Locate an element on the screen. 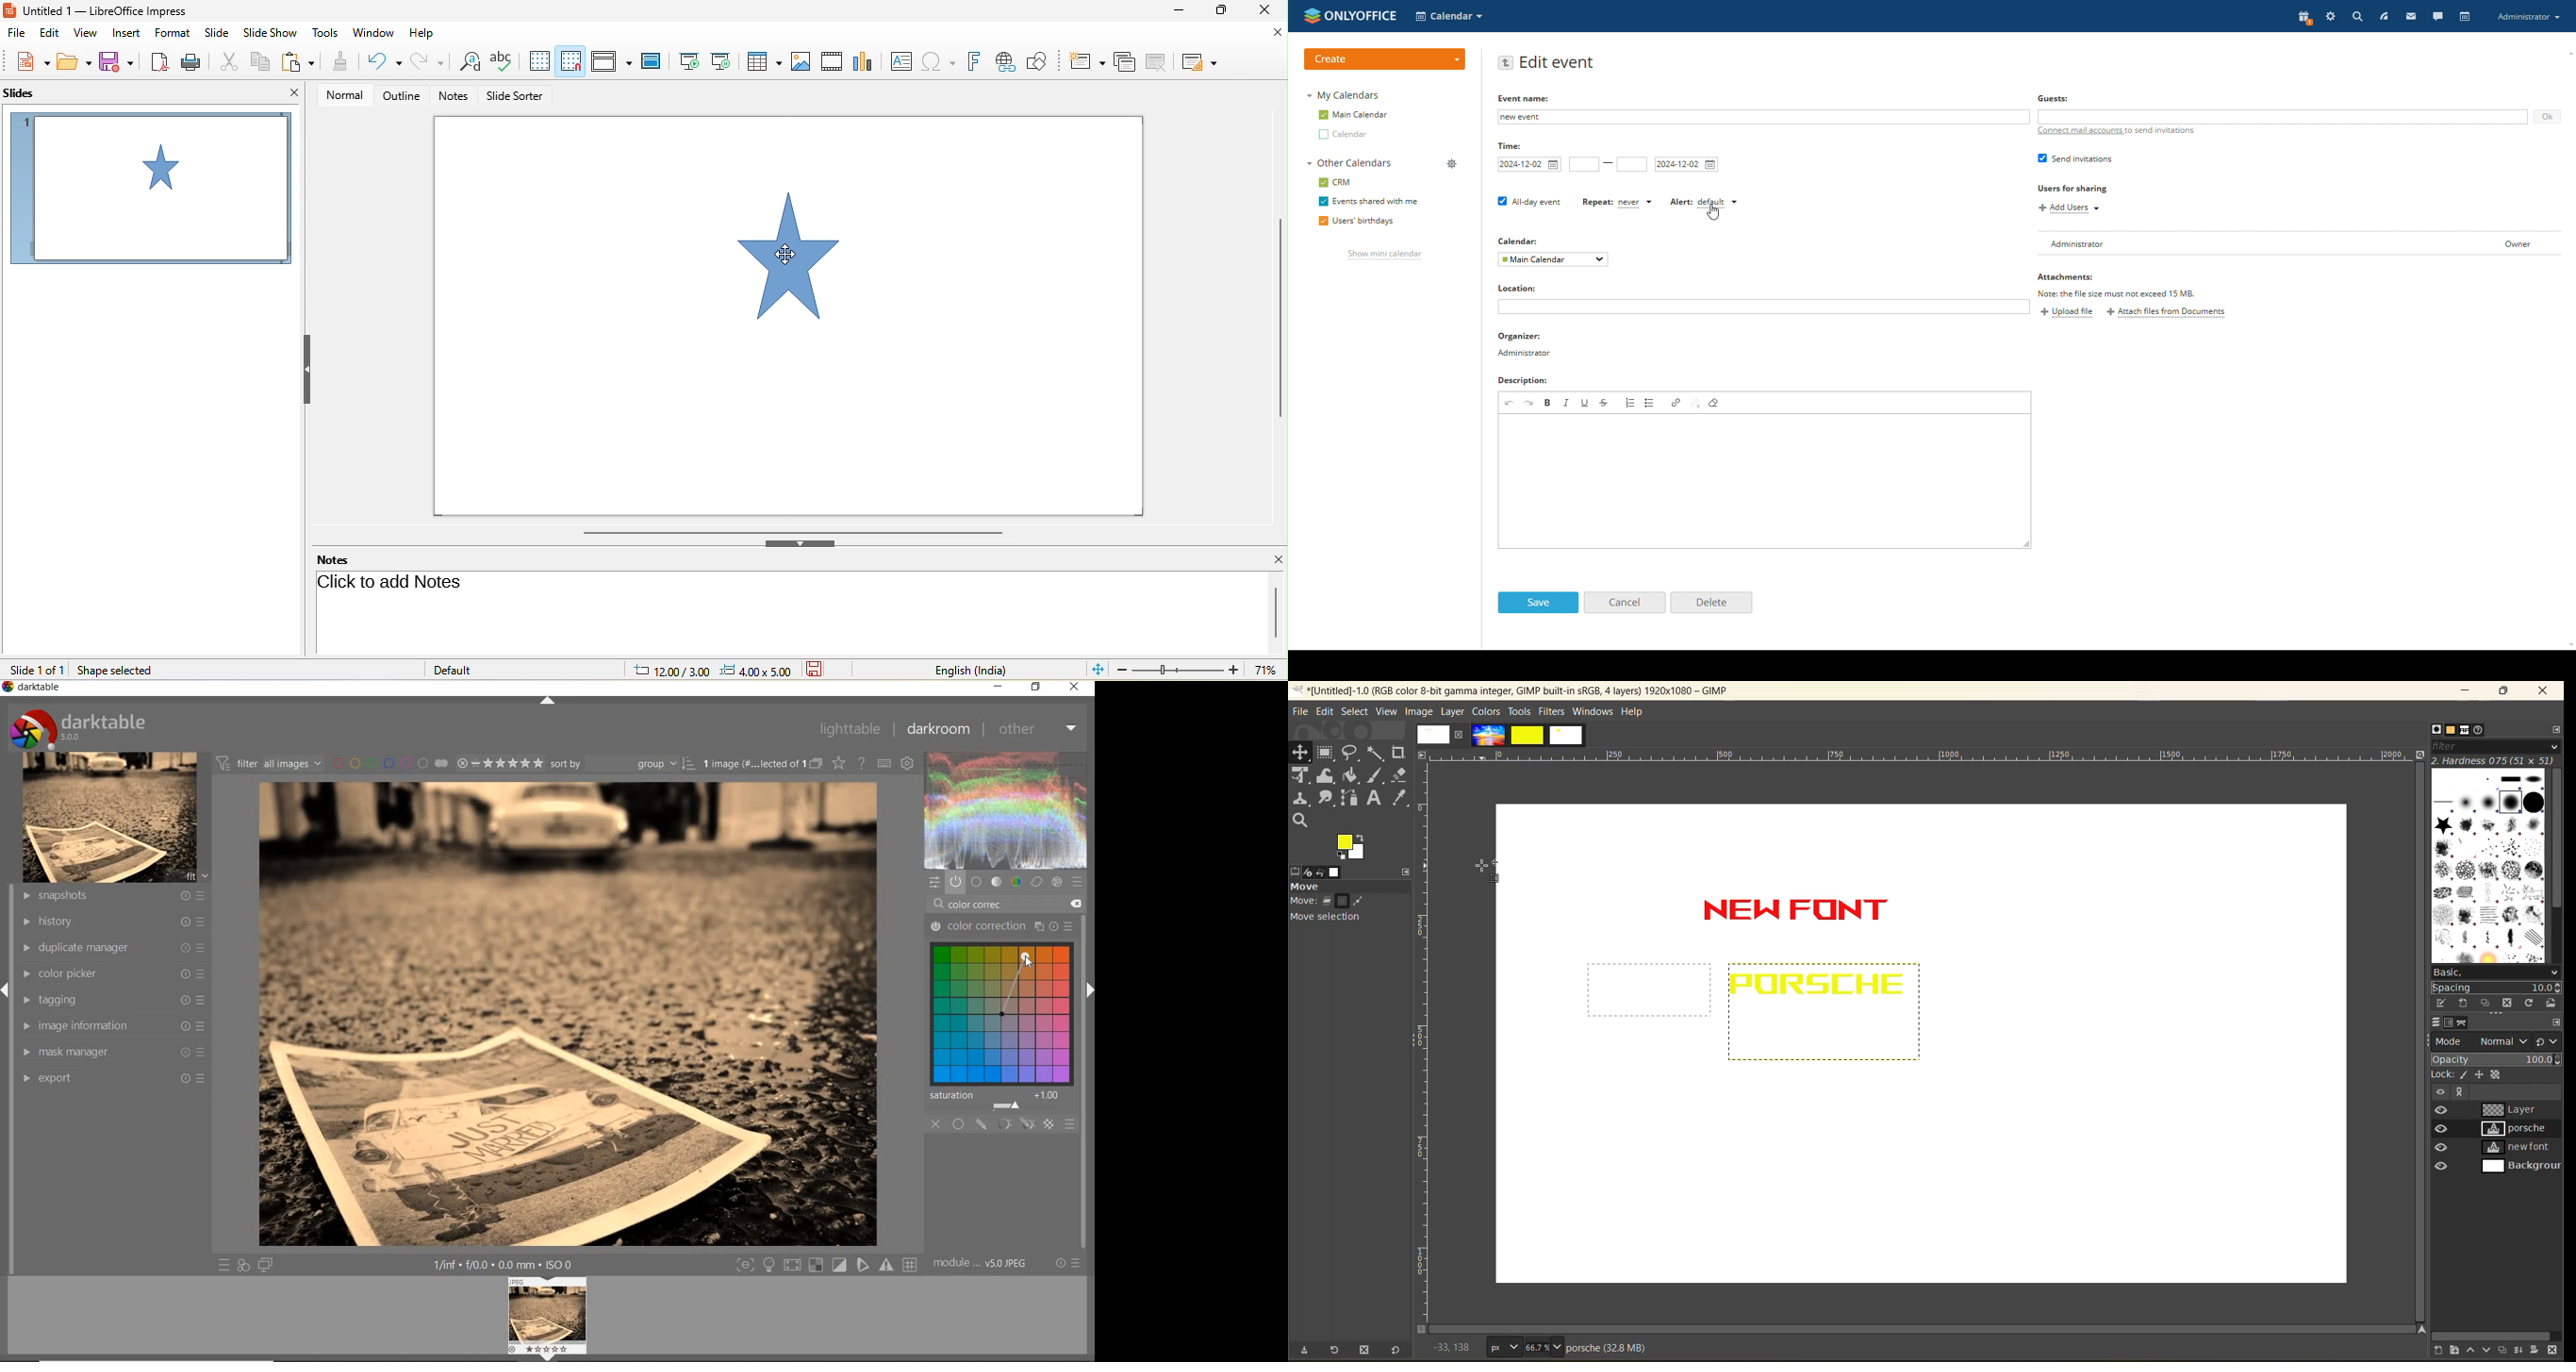 The height and width of the screenshot is (1372, 2576). view is located at coordinates (83, 34).